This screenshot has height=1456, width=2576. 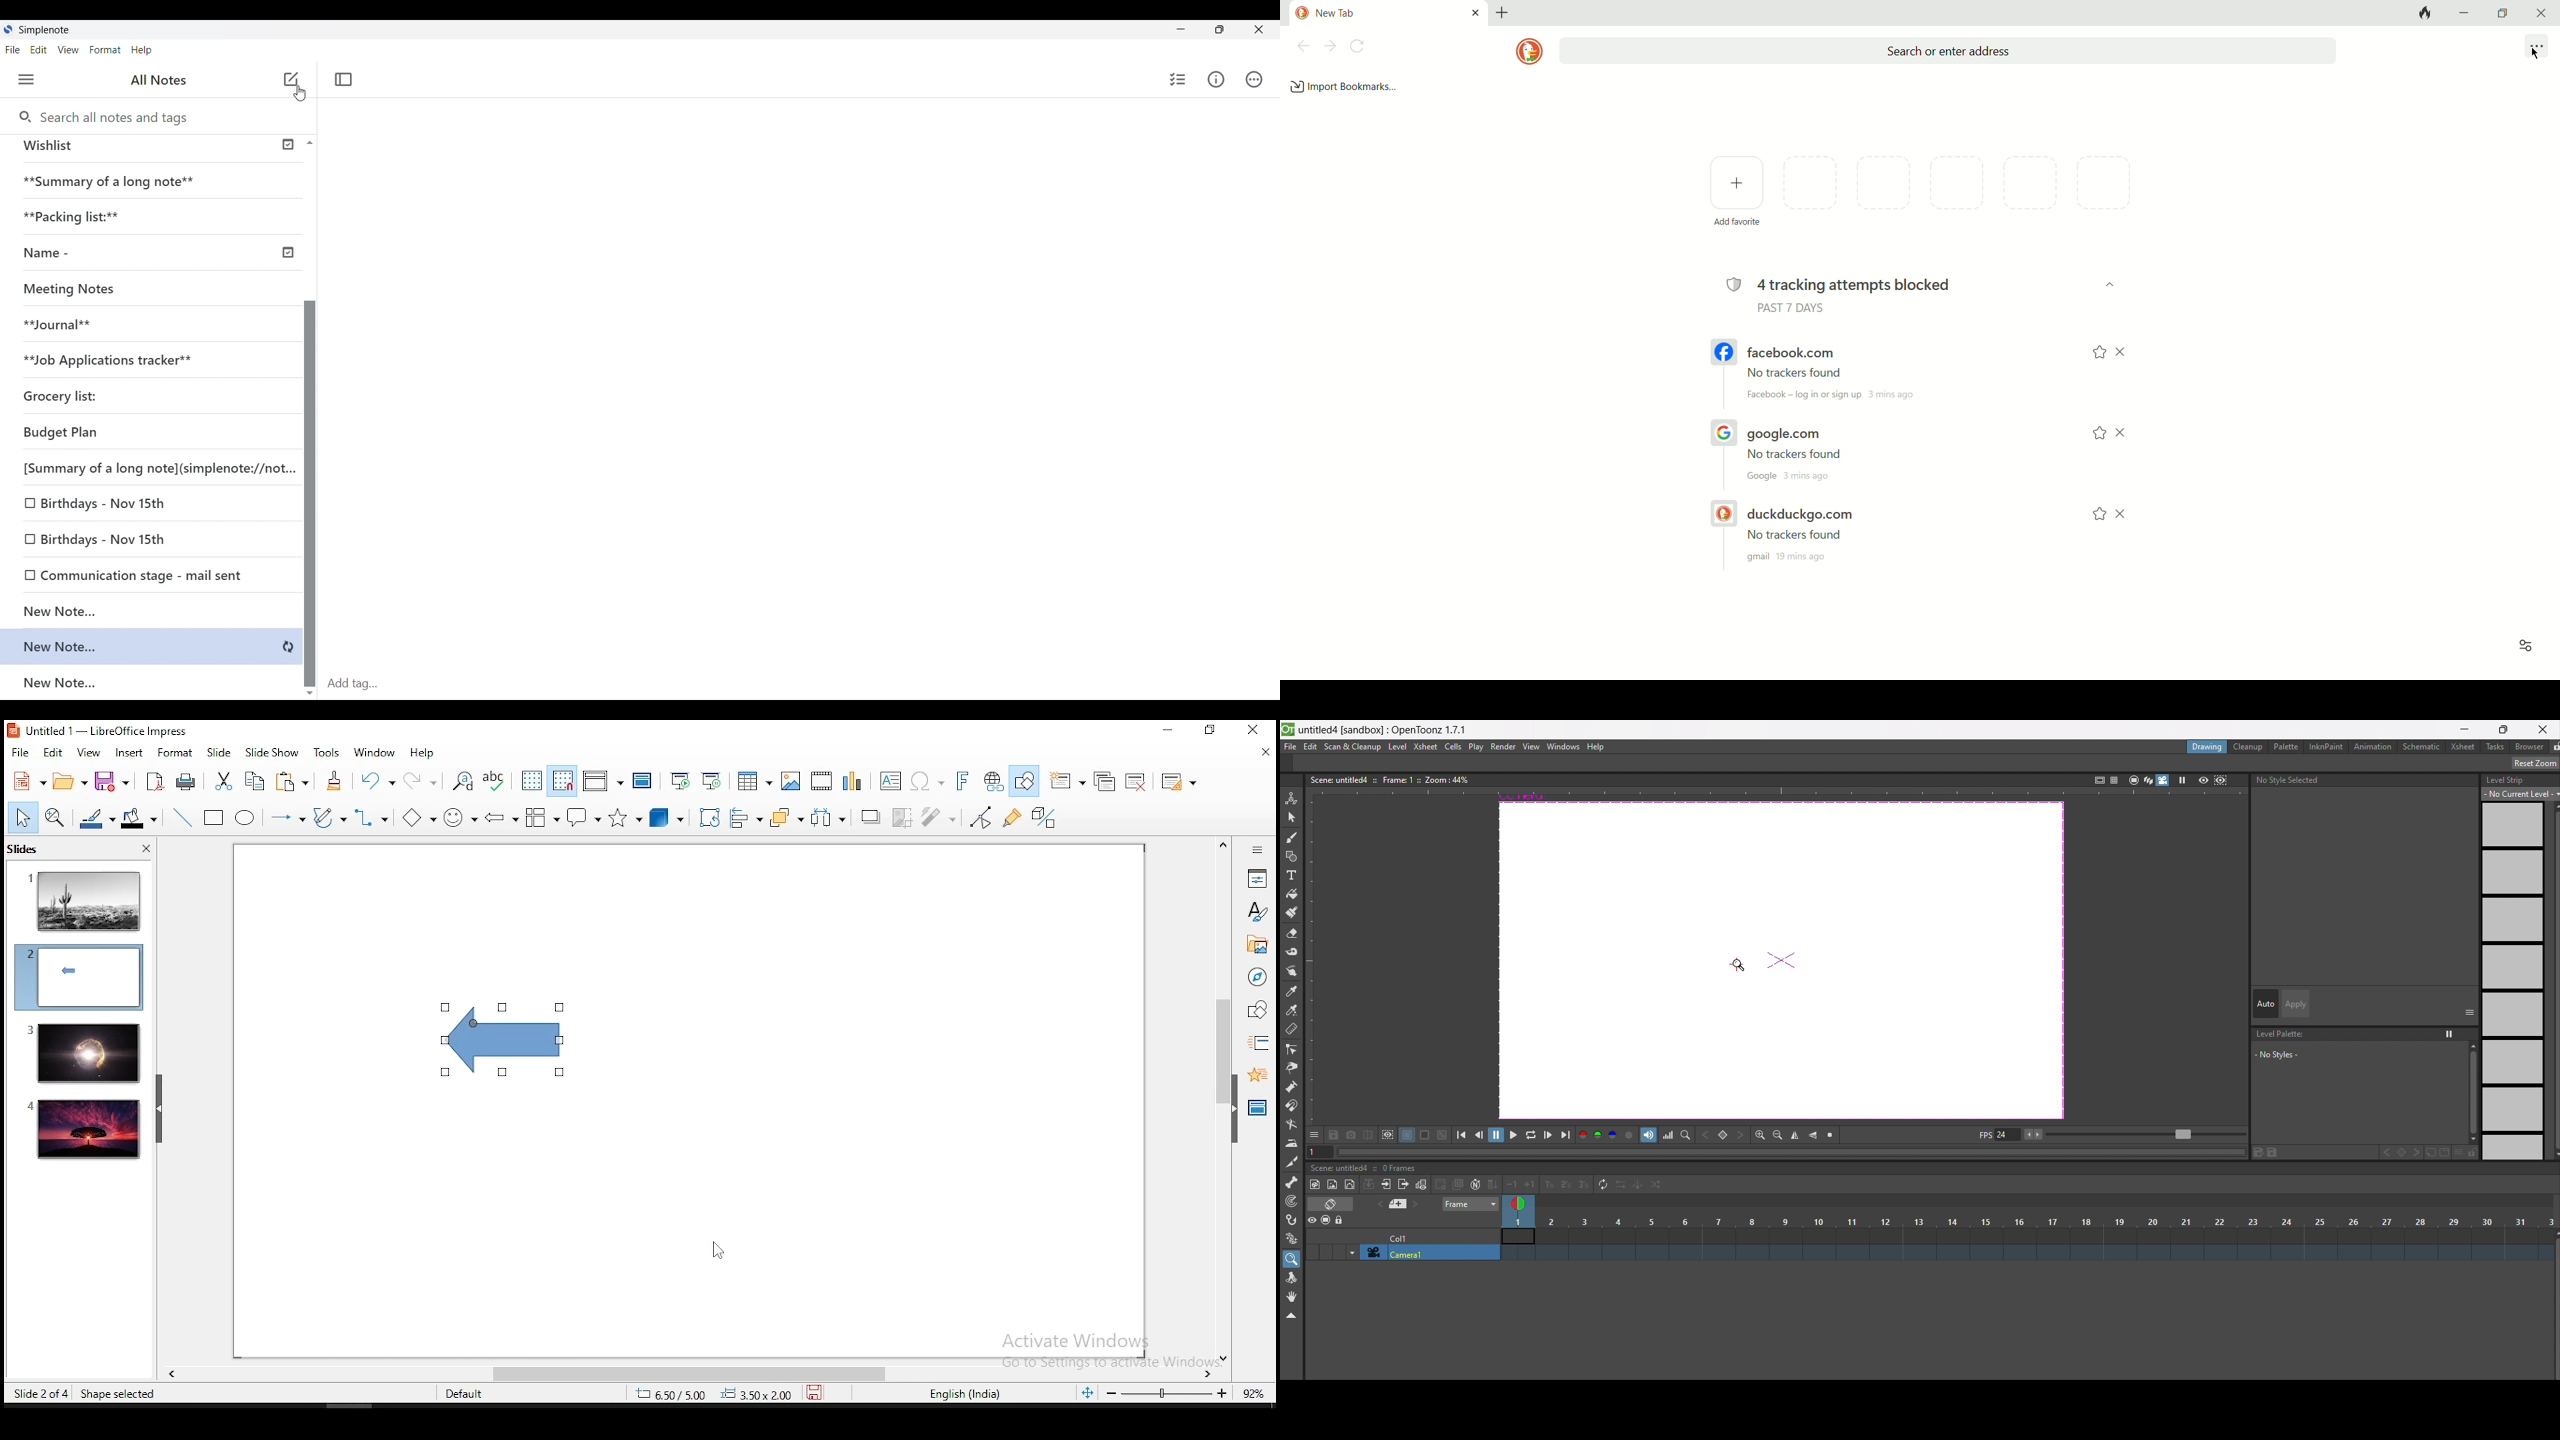 What do you see at coordinates (788, 819) in the screenshot?
I see `arrange` at bounding box center [788, 819].